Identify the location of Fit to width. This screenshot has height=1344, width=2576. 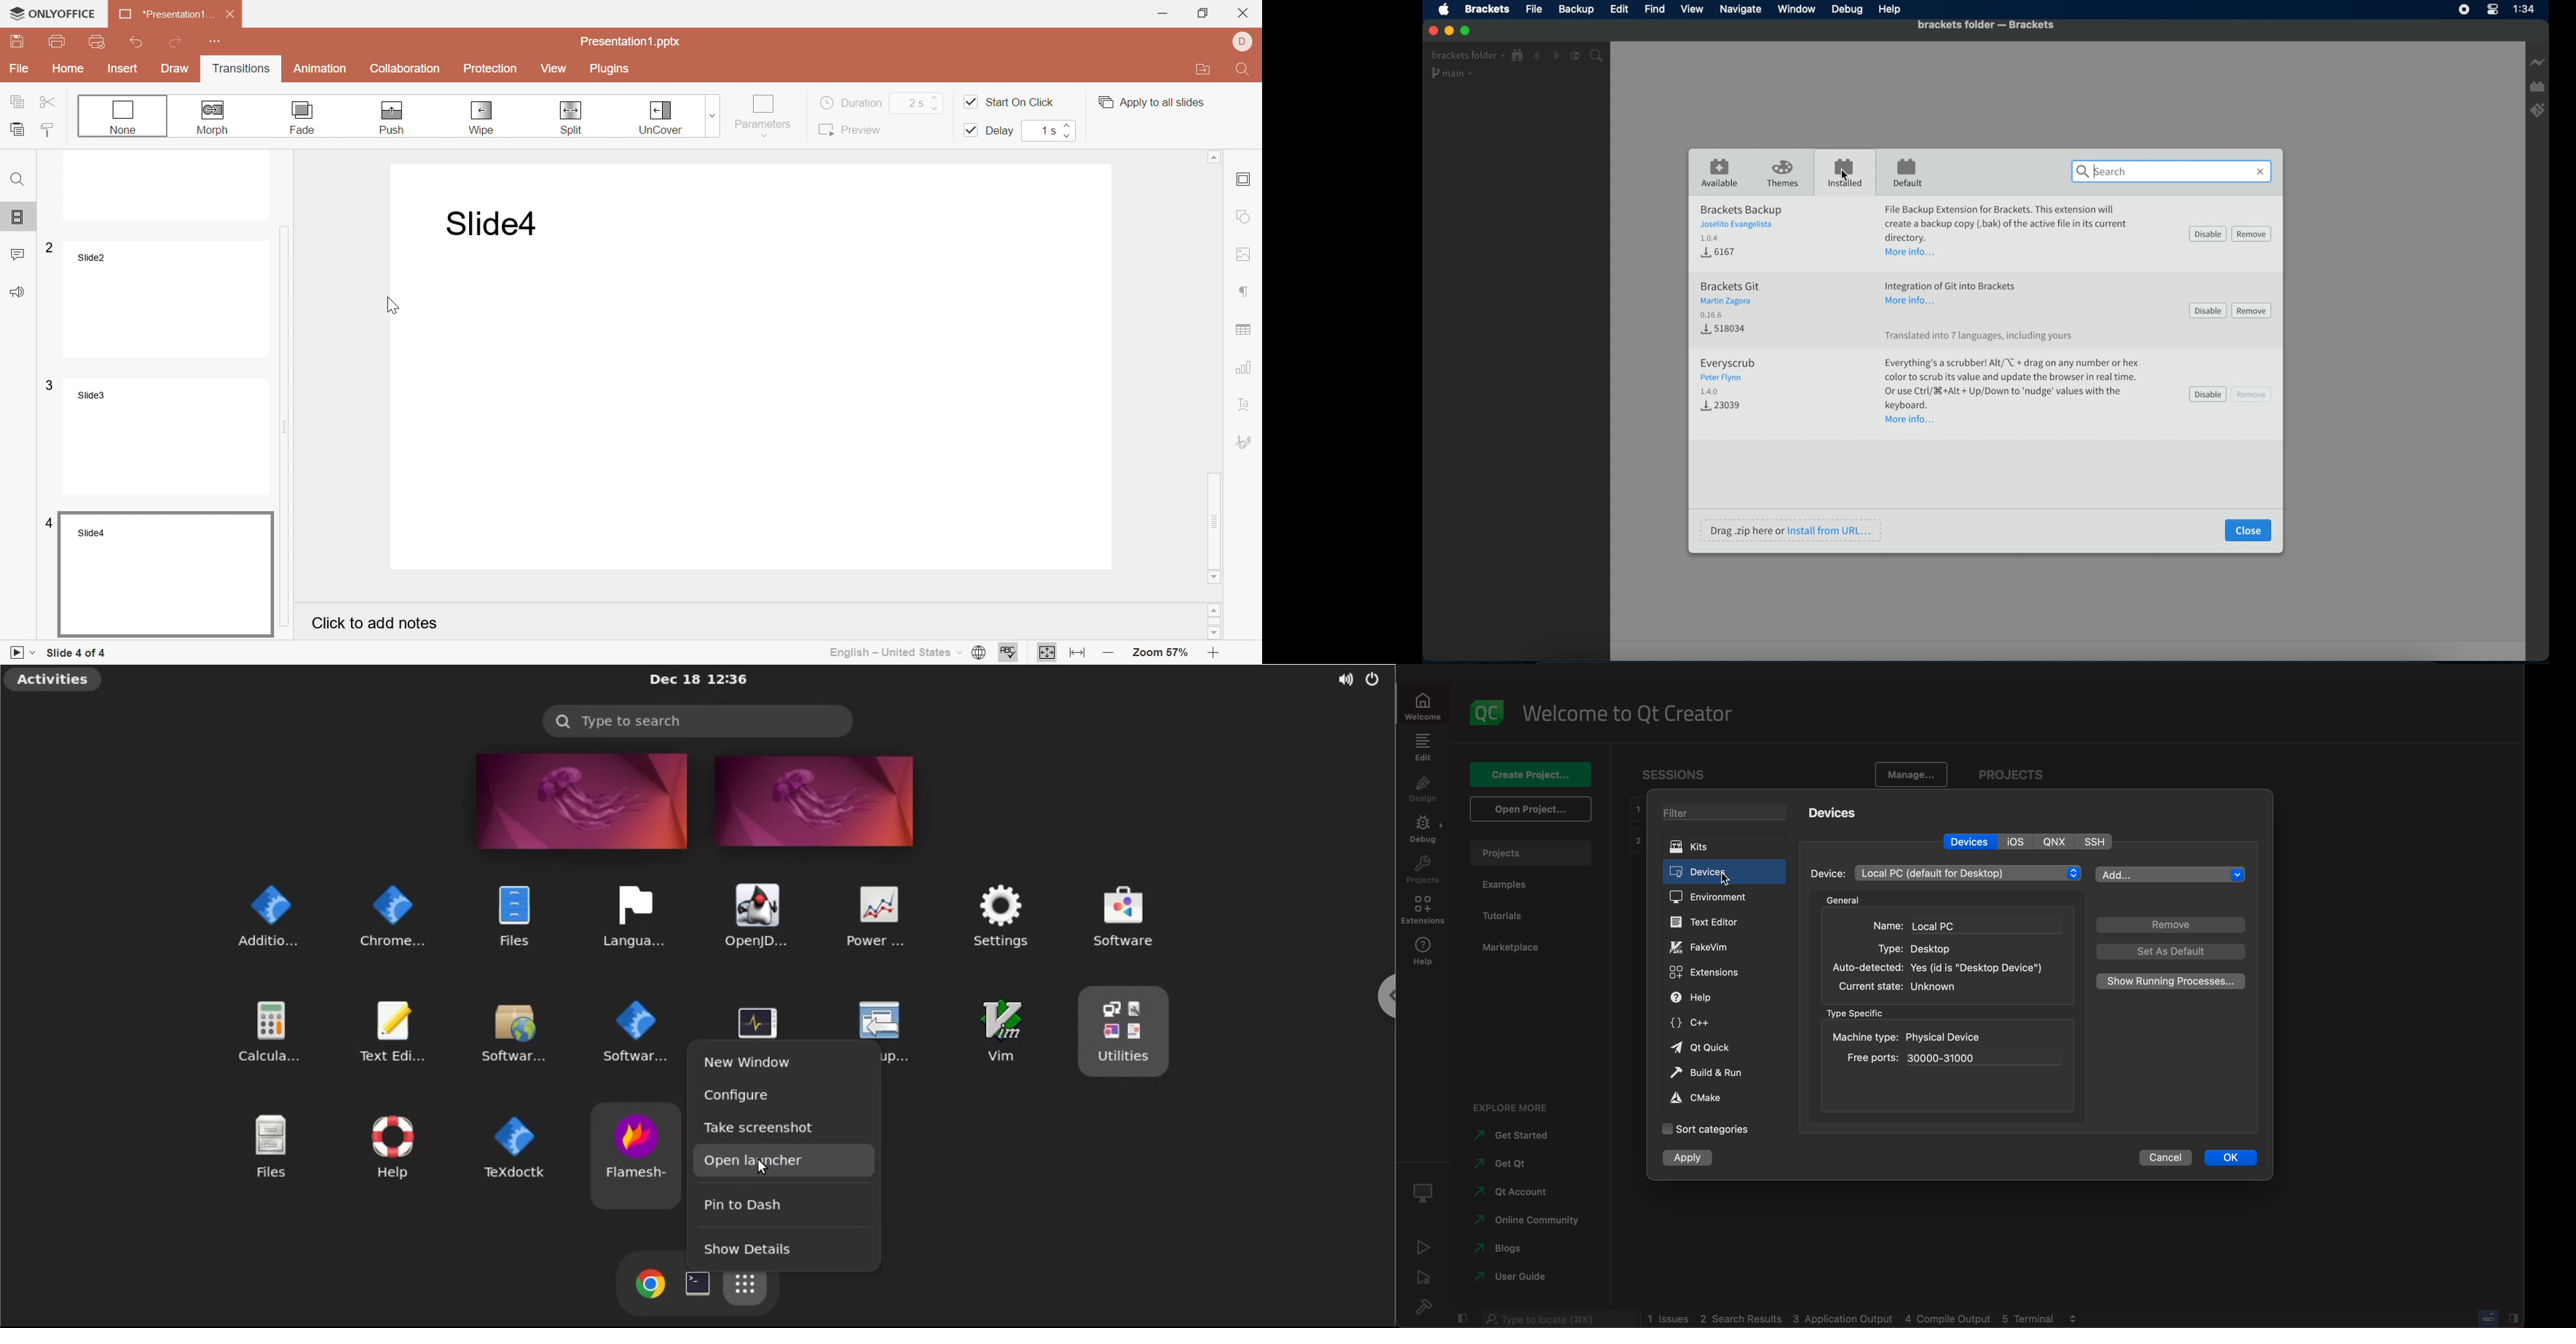
(1075, 653).